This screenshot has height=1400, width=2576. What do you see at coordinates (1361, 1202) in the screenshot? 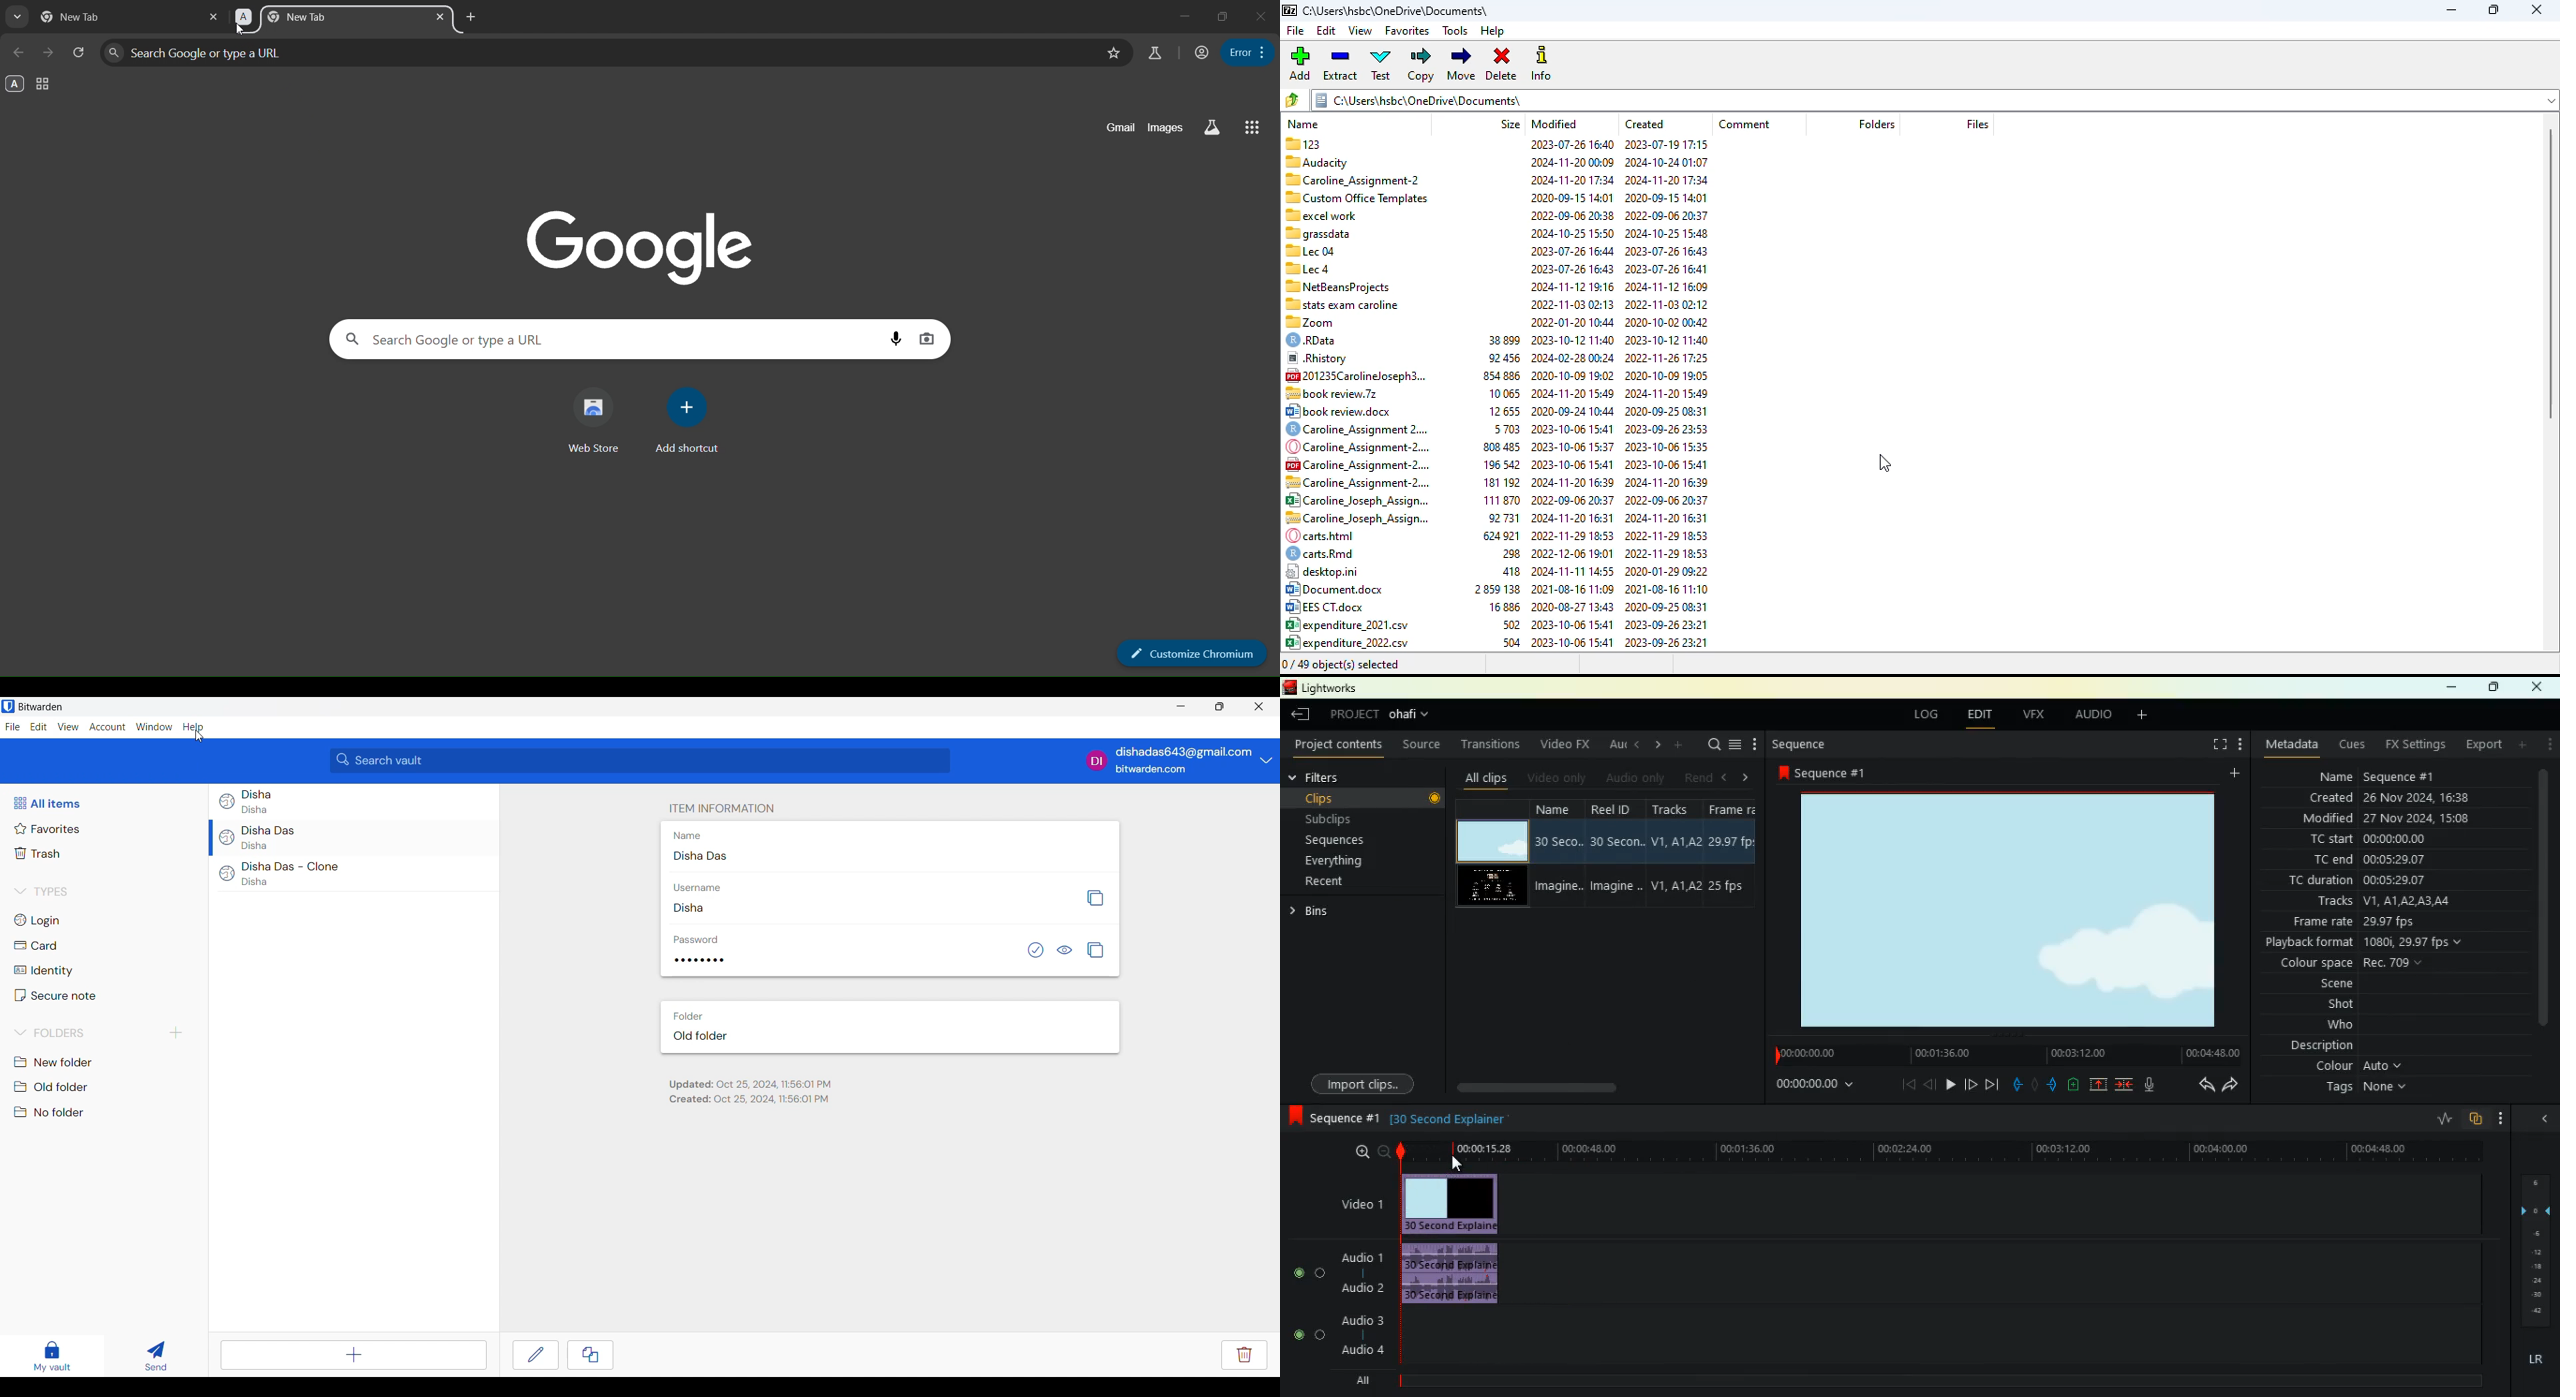
I see `video 1` at bounding box center [1361, 1202].